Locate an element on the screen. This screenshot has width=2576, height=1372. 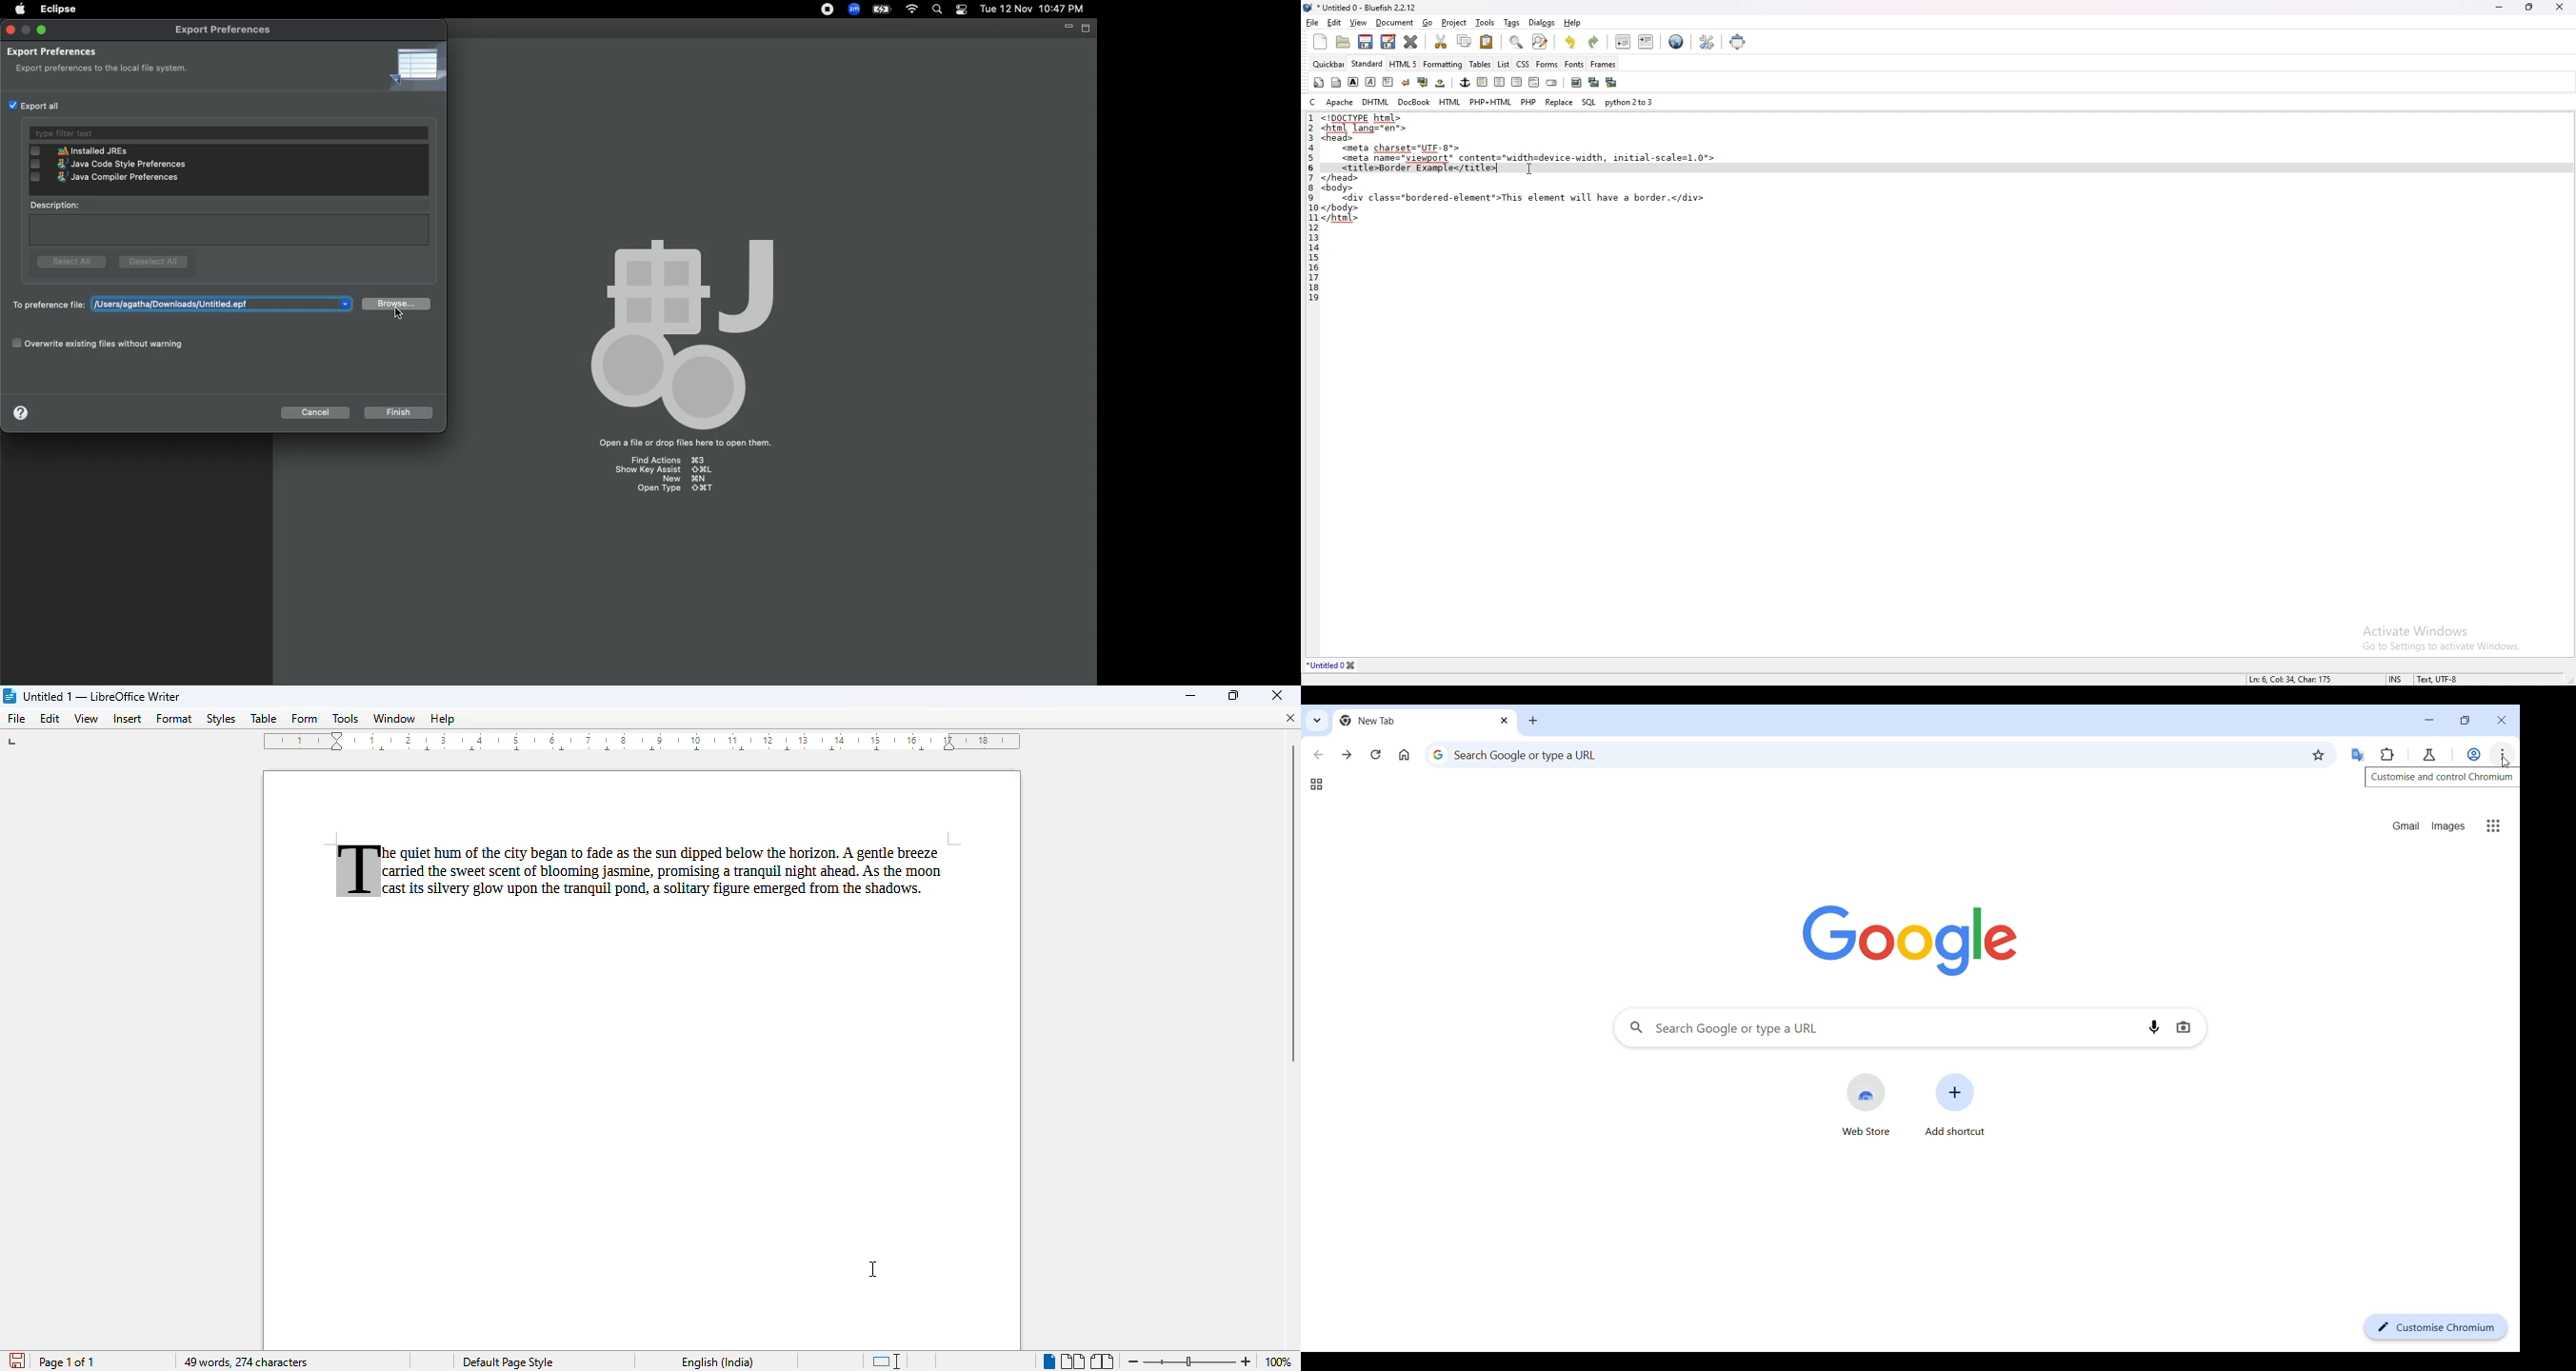
new tab is located at coordinates (1413, 720).